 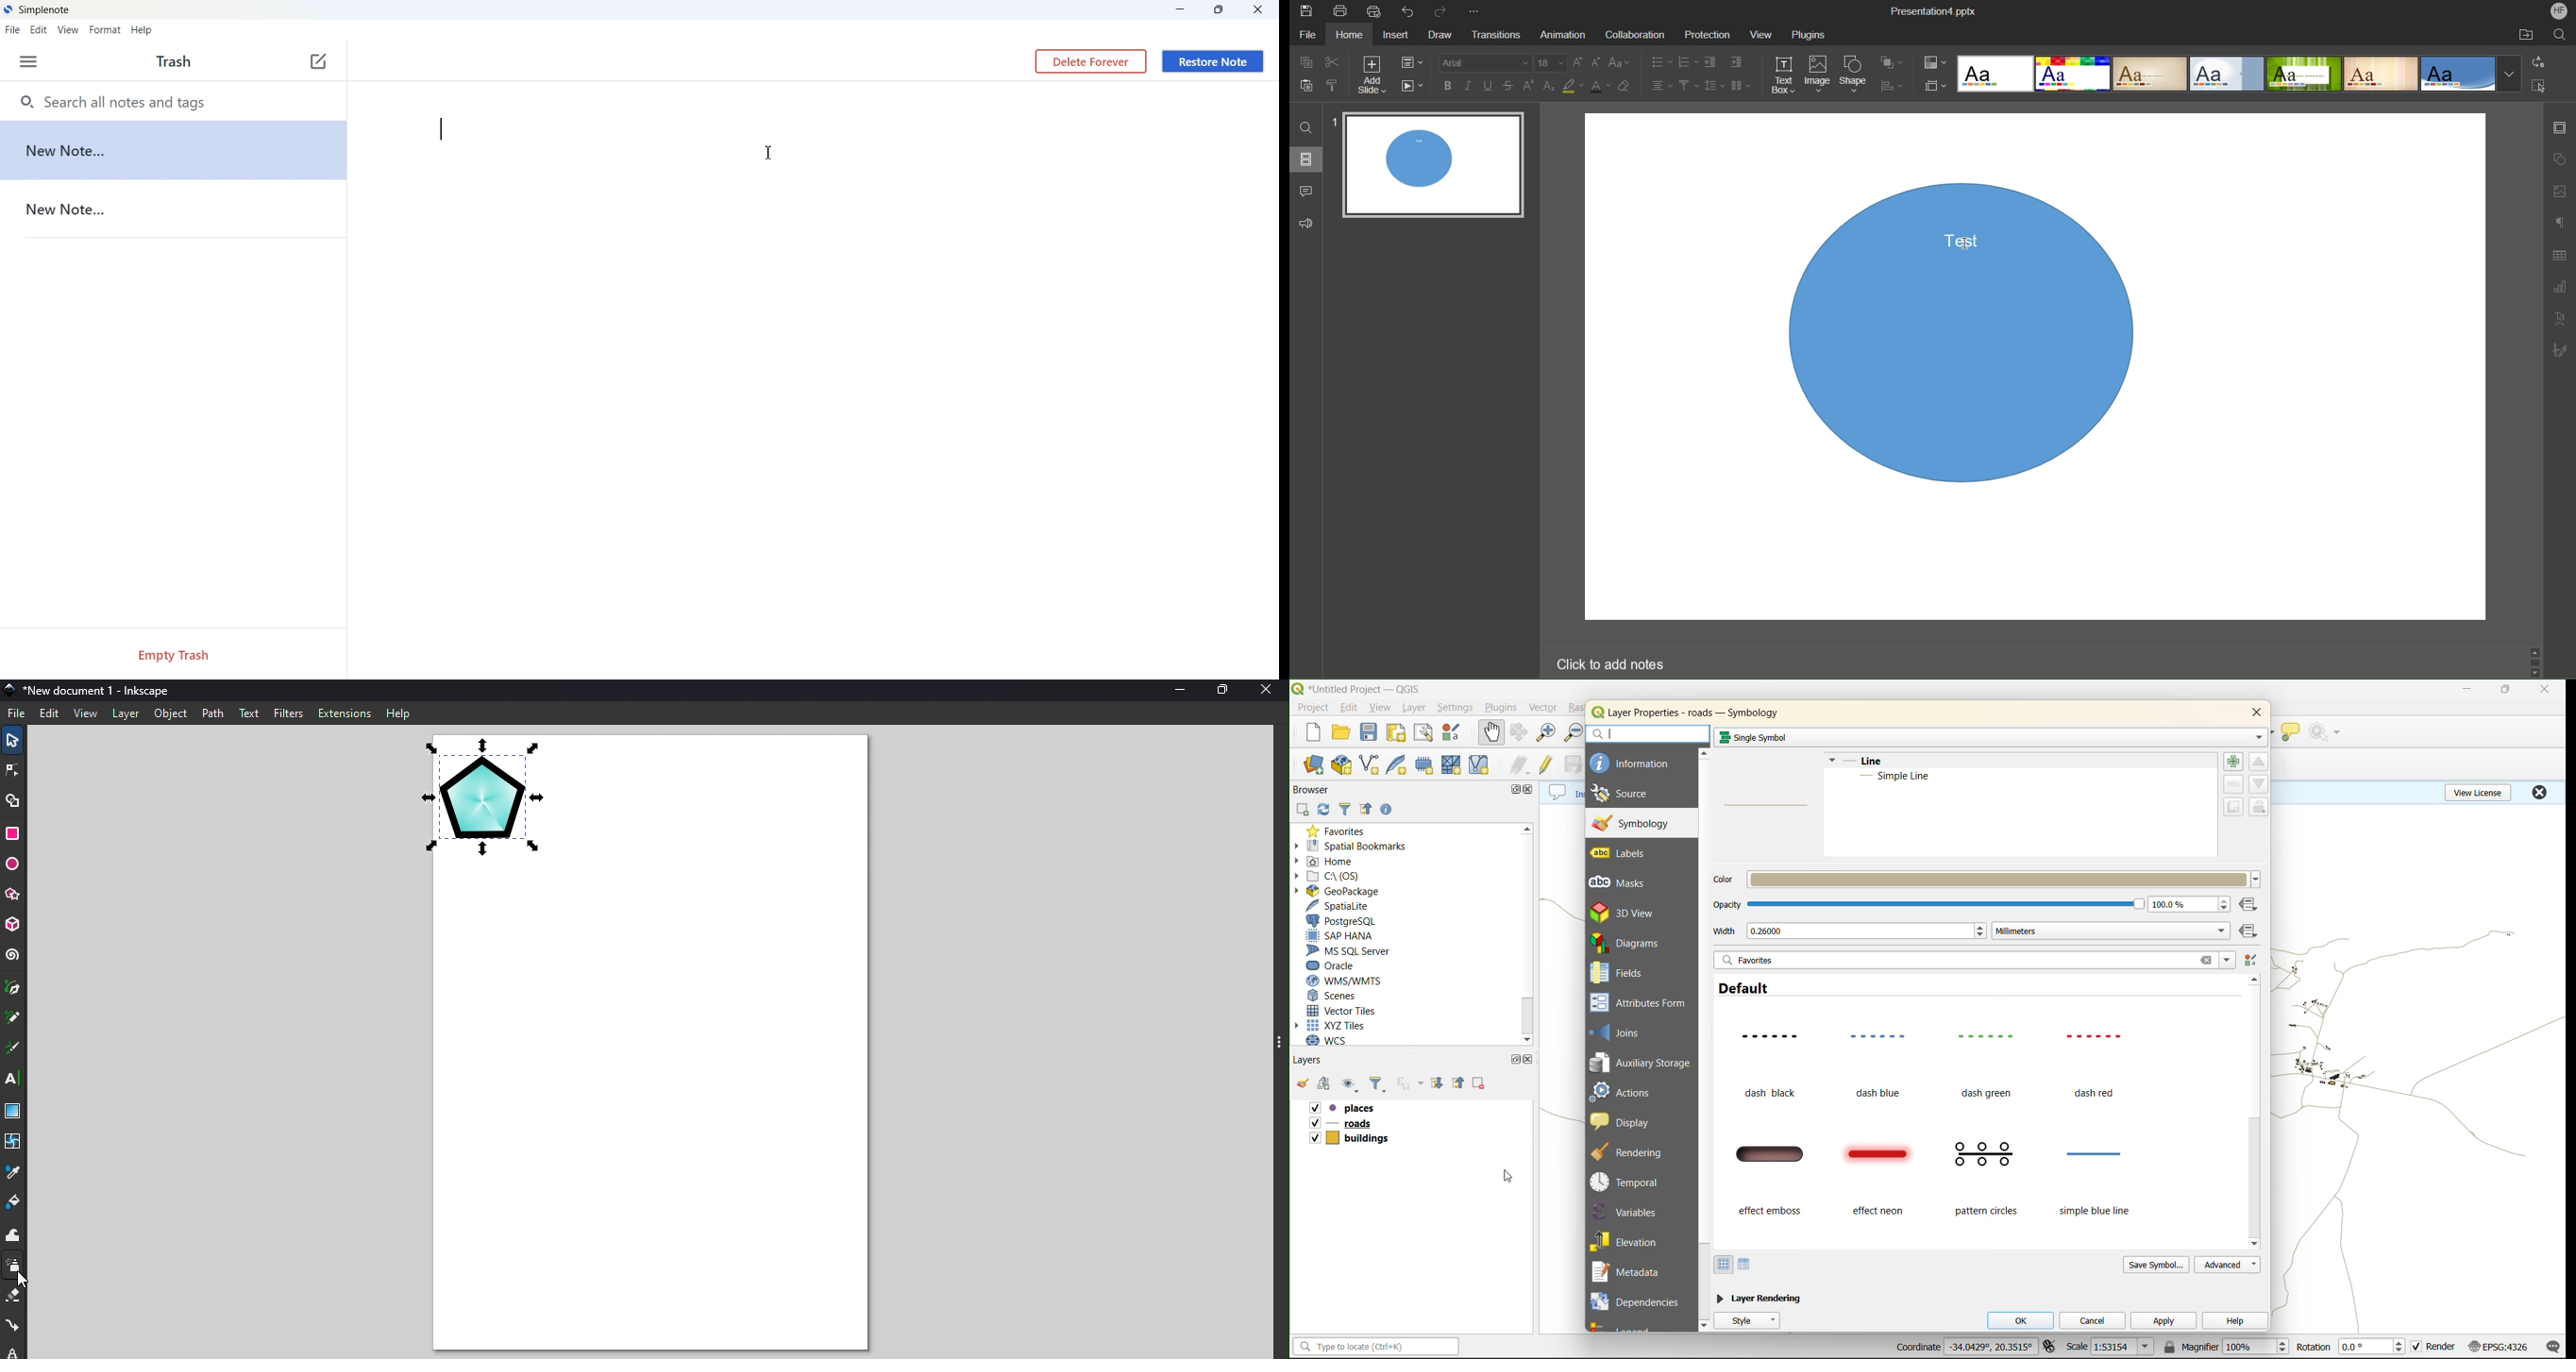 I want to click on layer properties, so click(x=1686, y=710).